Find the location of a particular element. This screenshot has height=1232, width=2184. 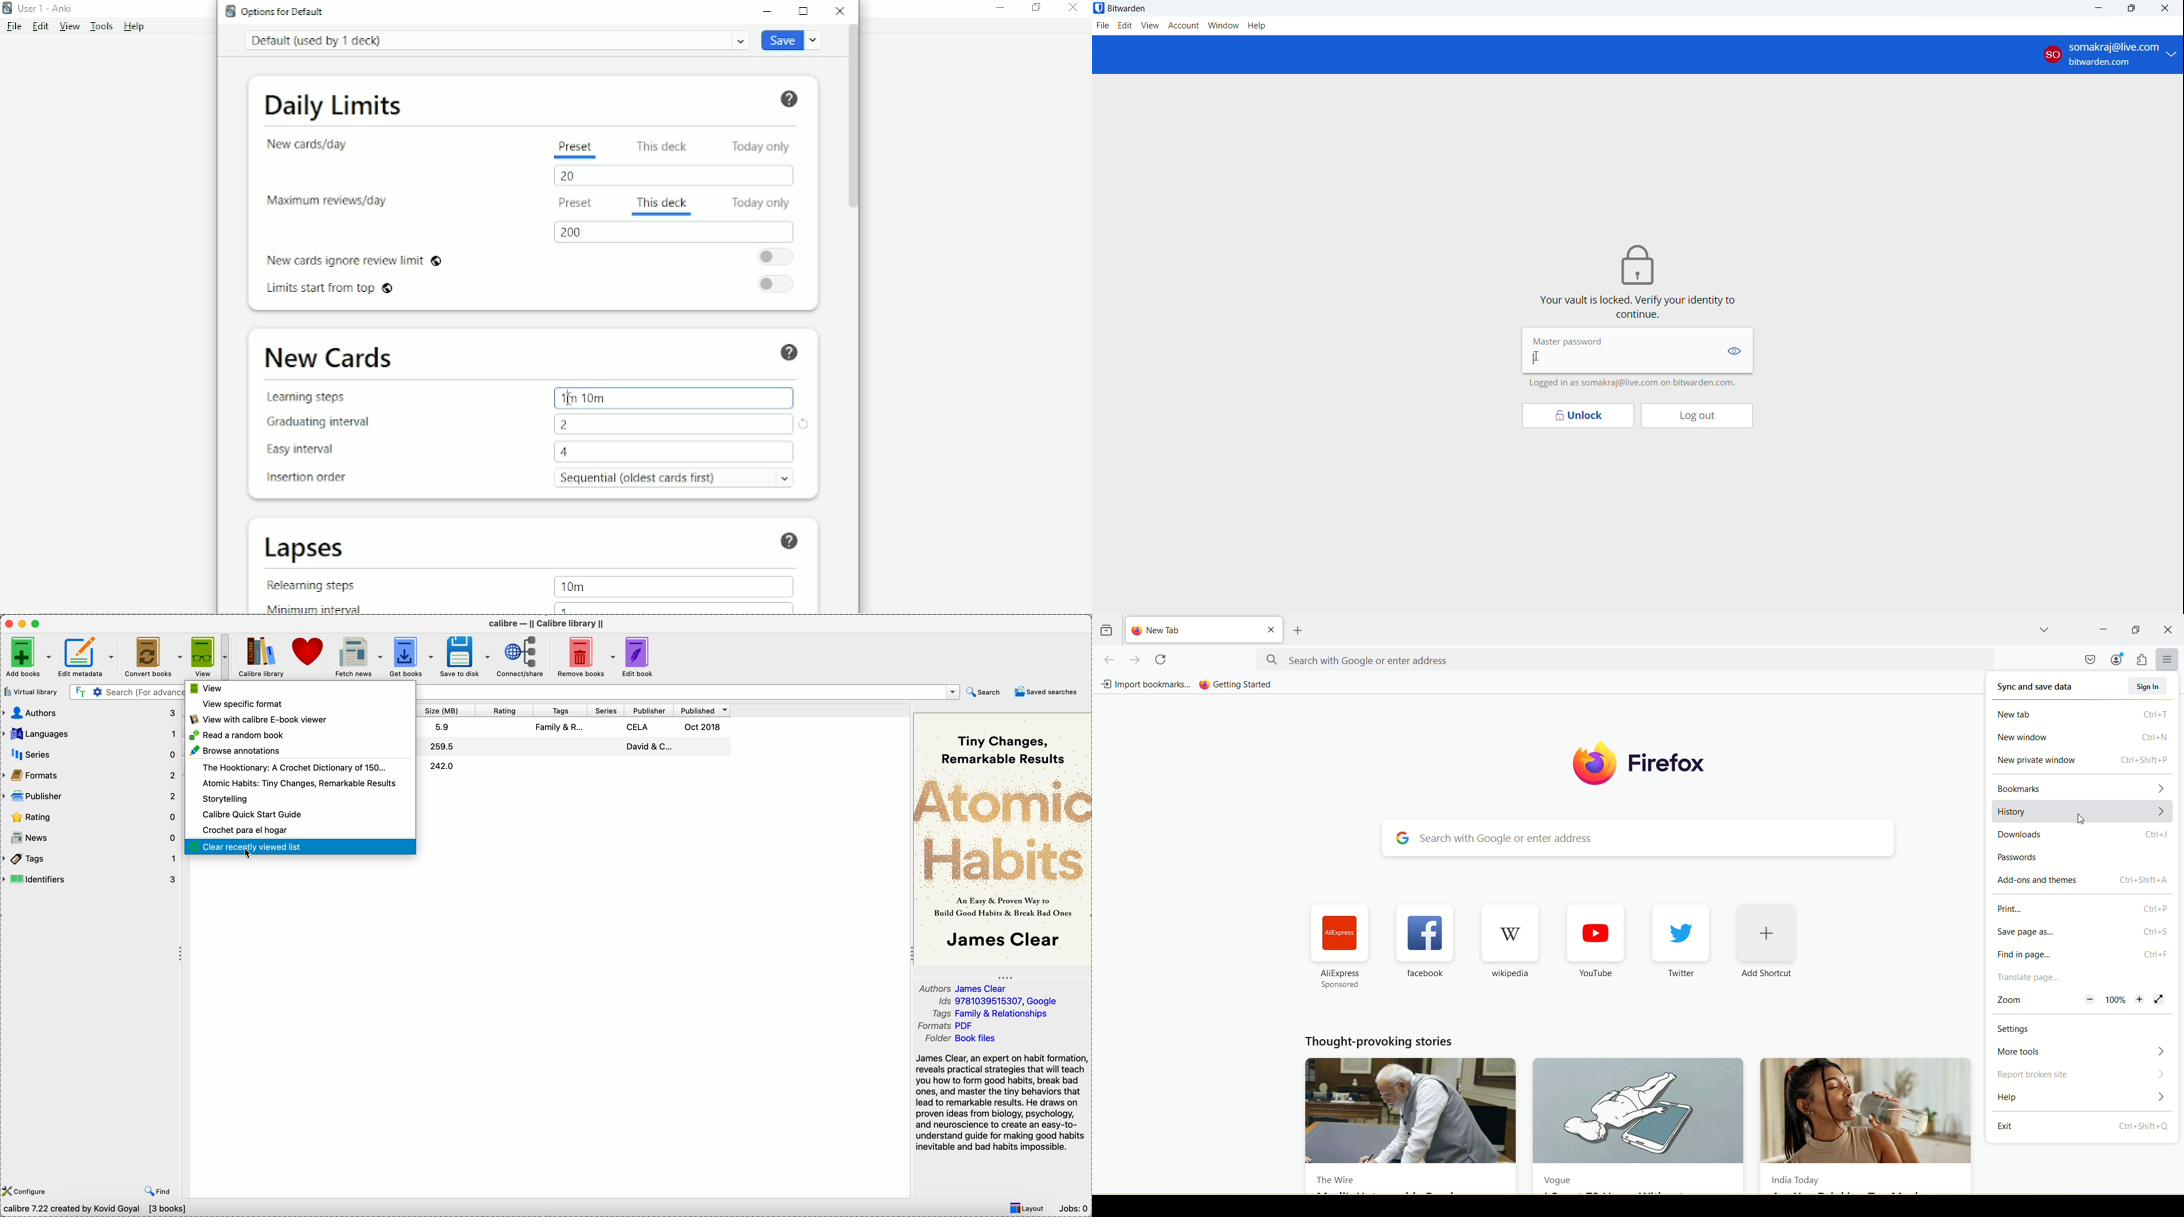

maximize is located at coordinates (2137, 628).